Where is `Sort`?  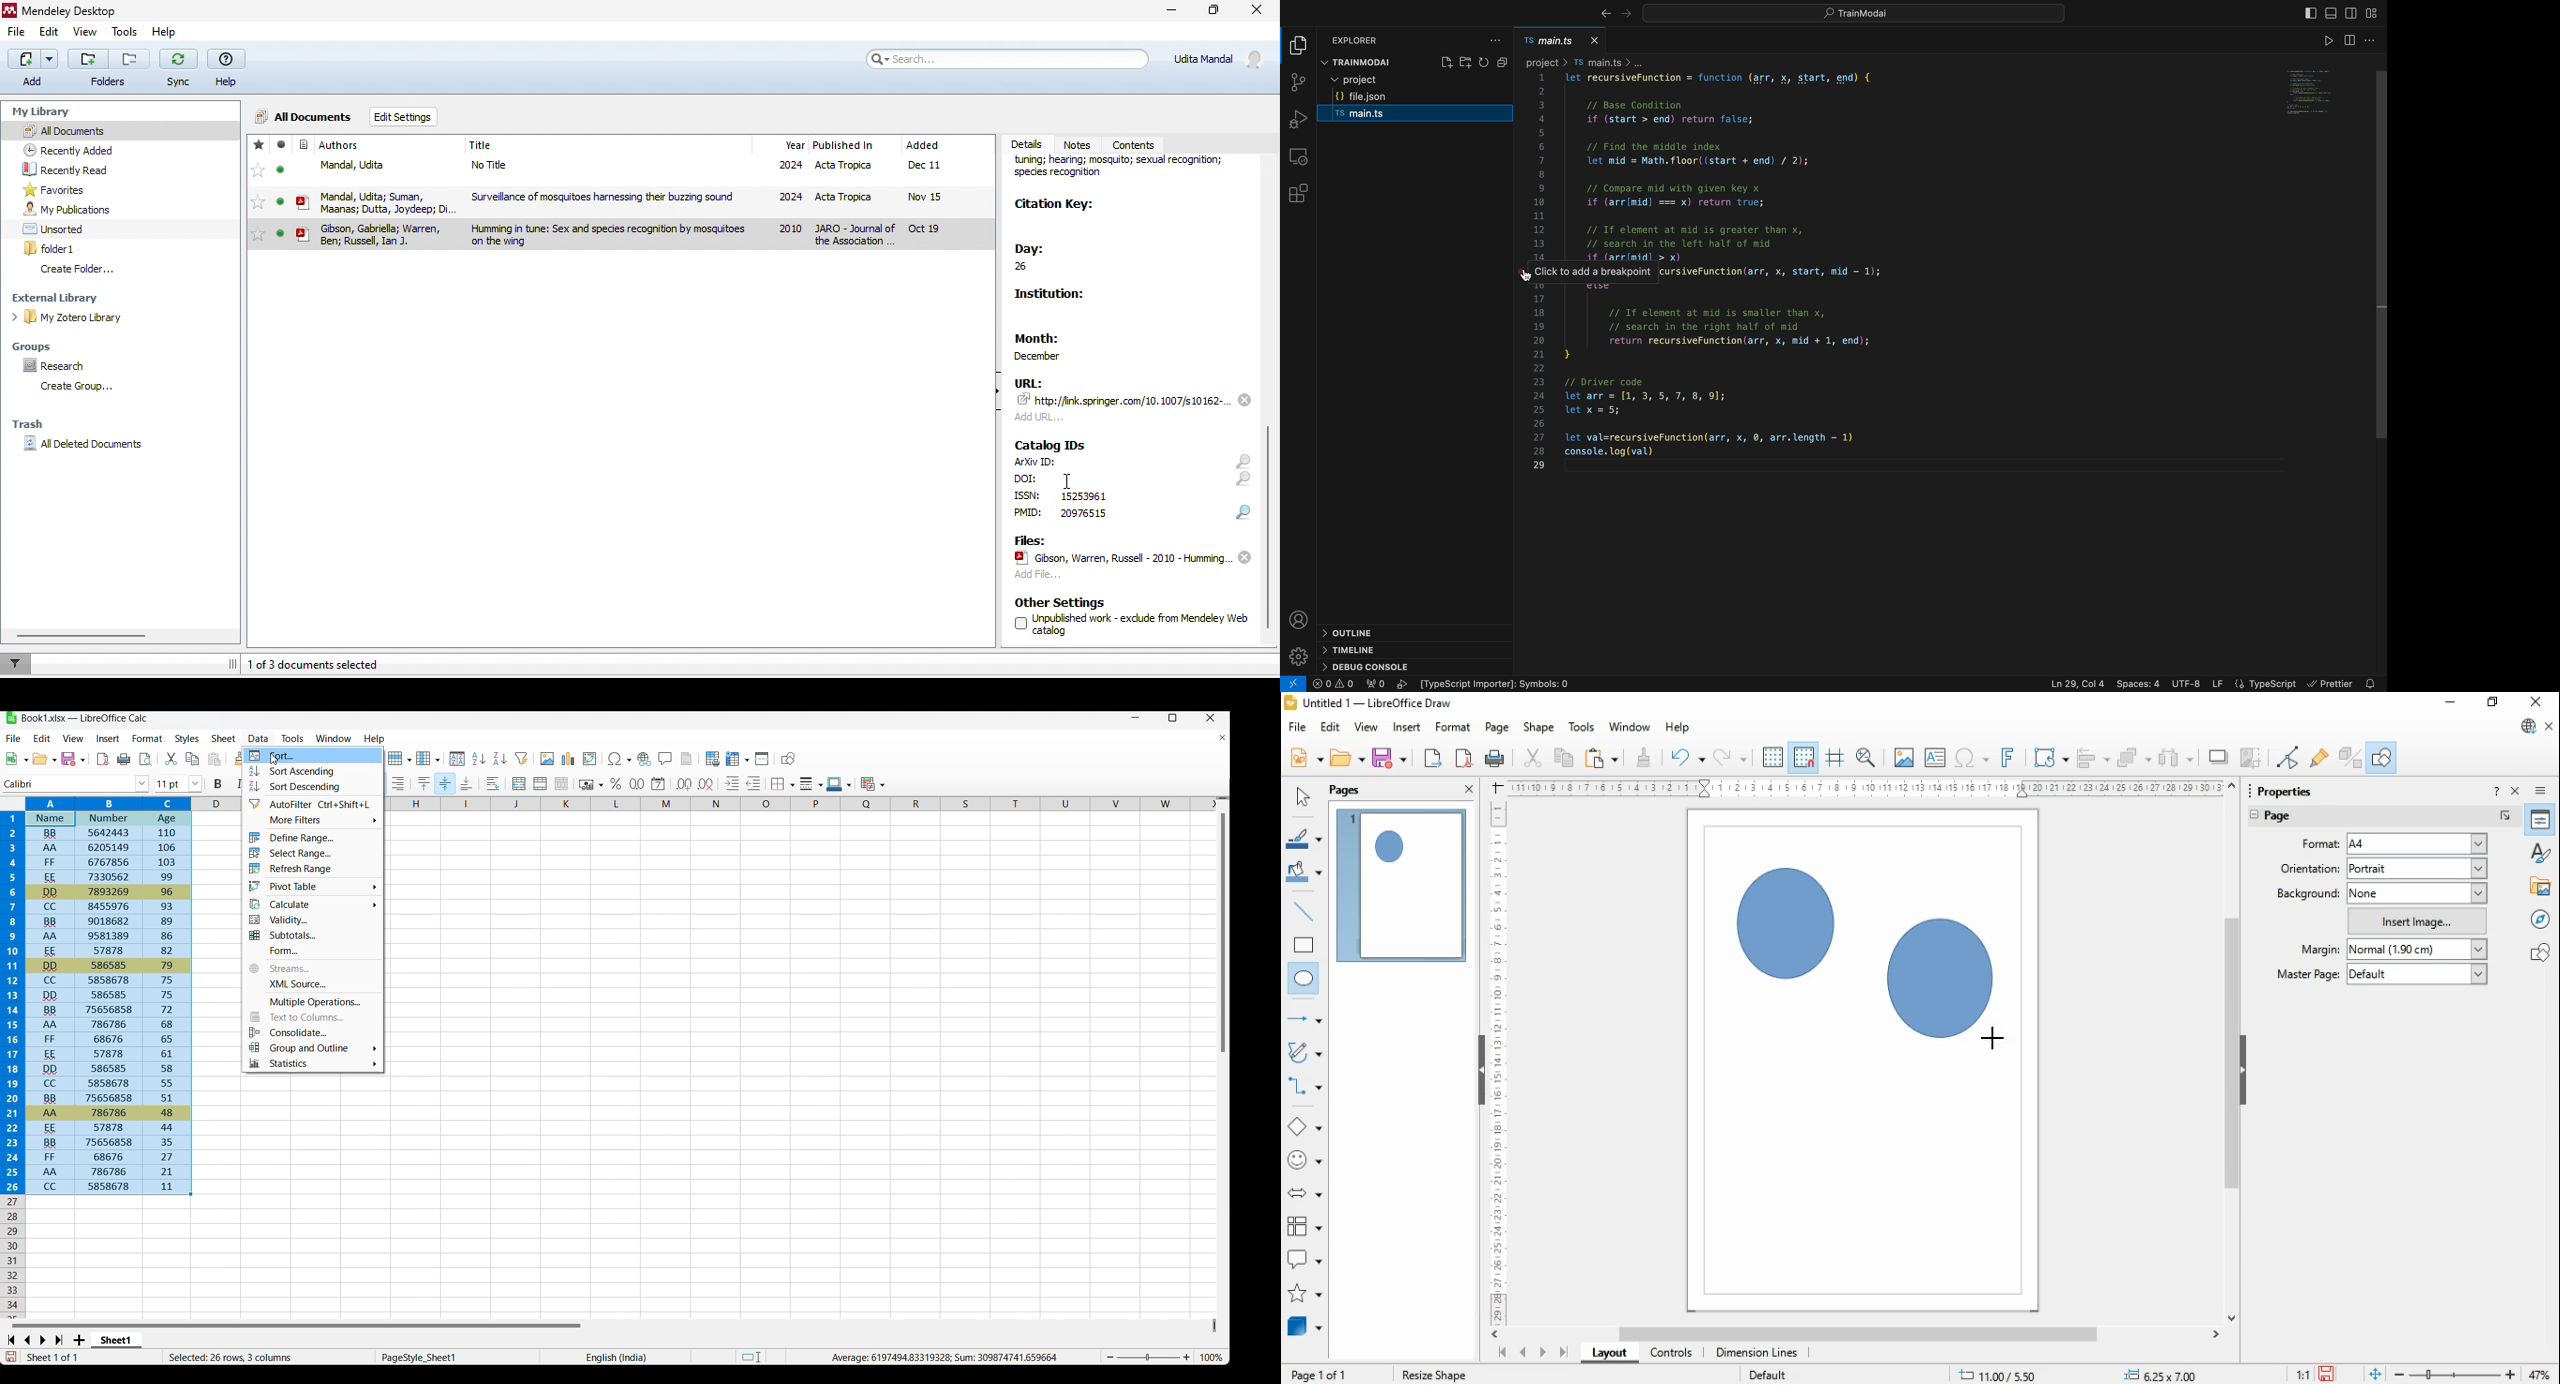
Sort is located at coordinates (457, 759).